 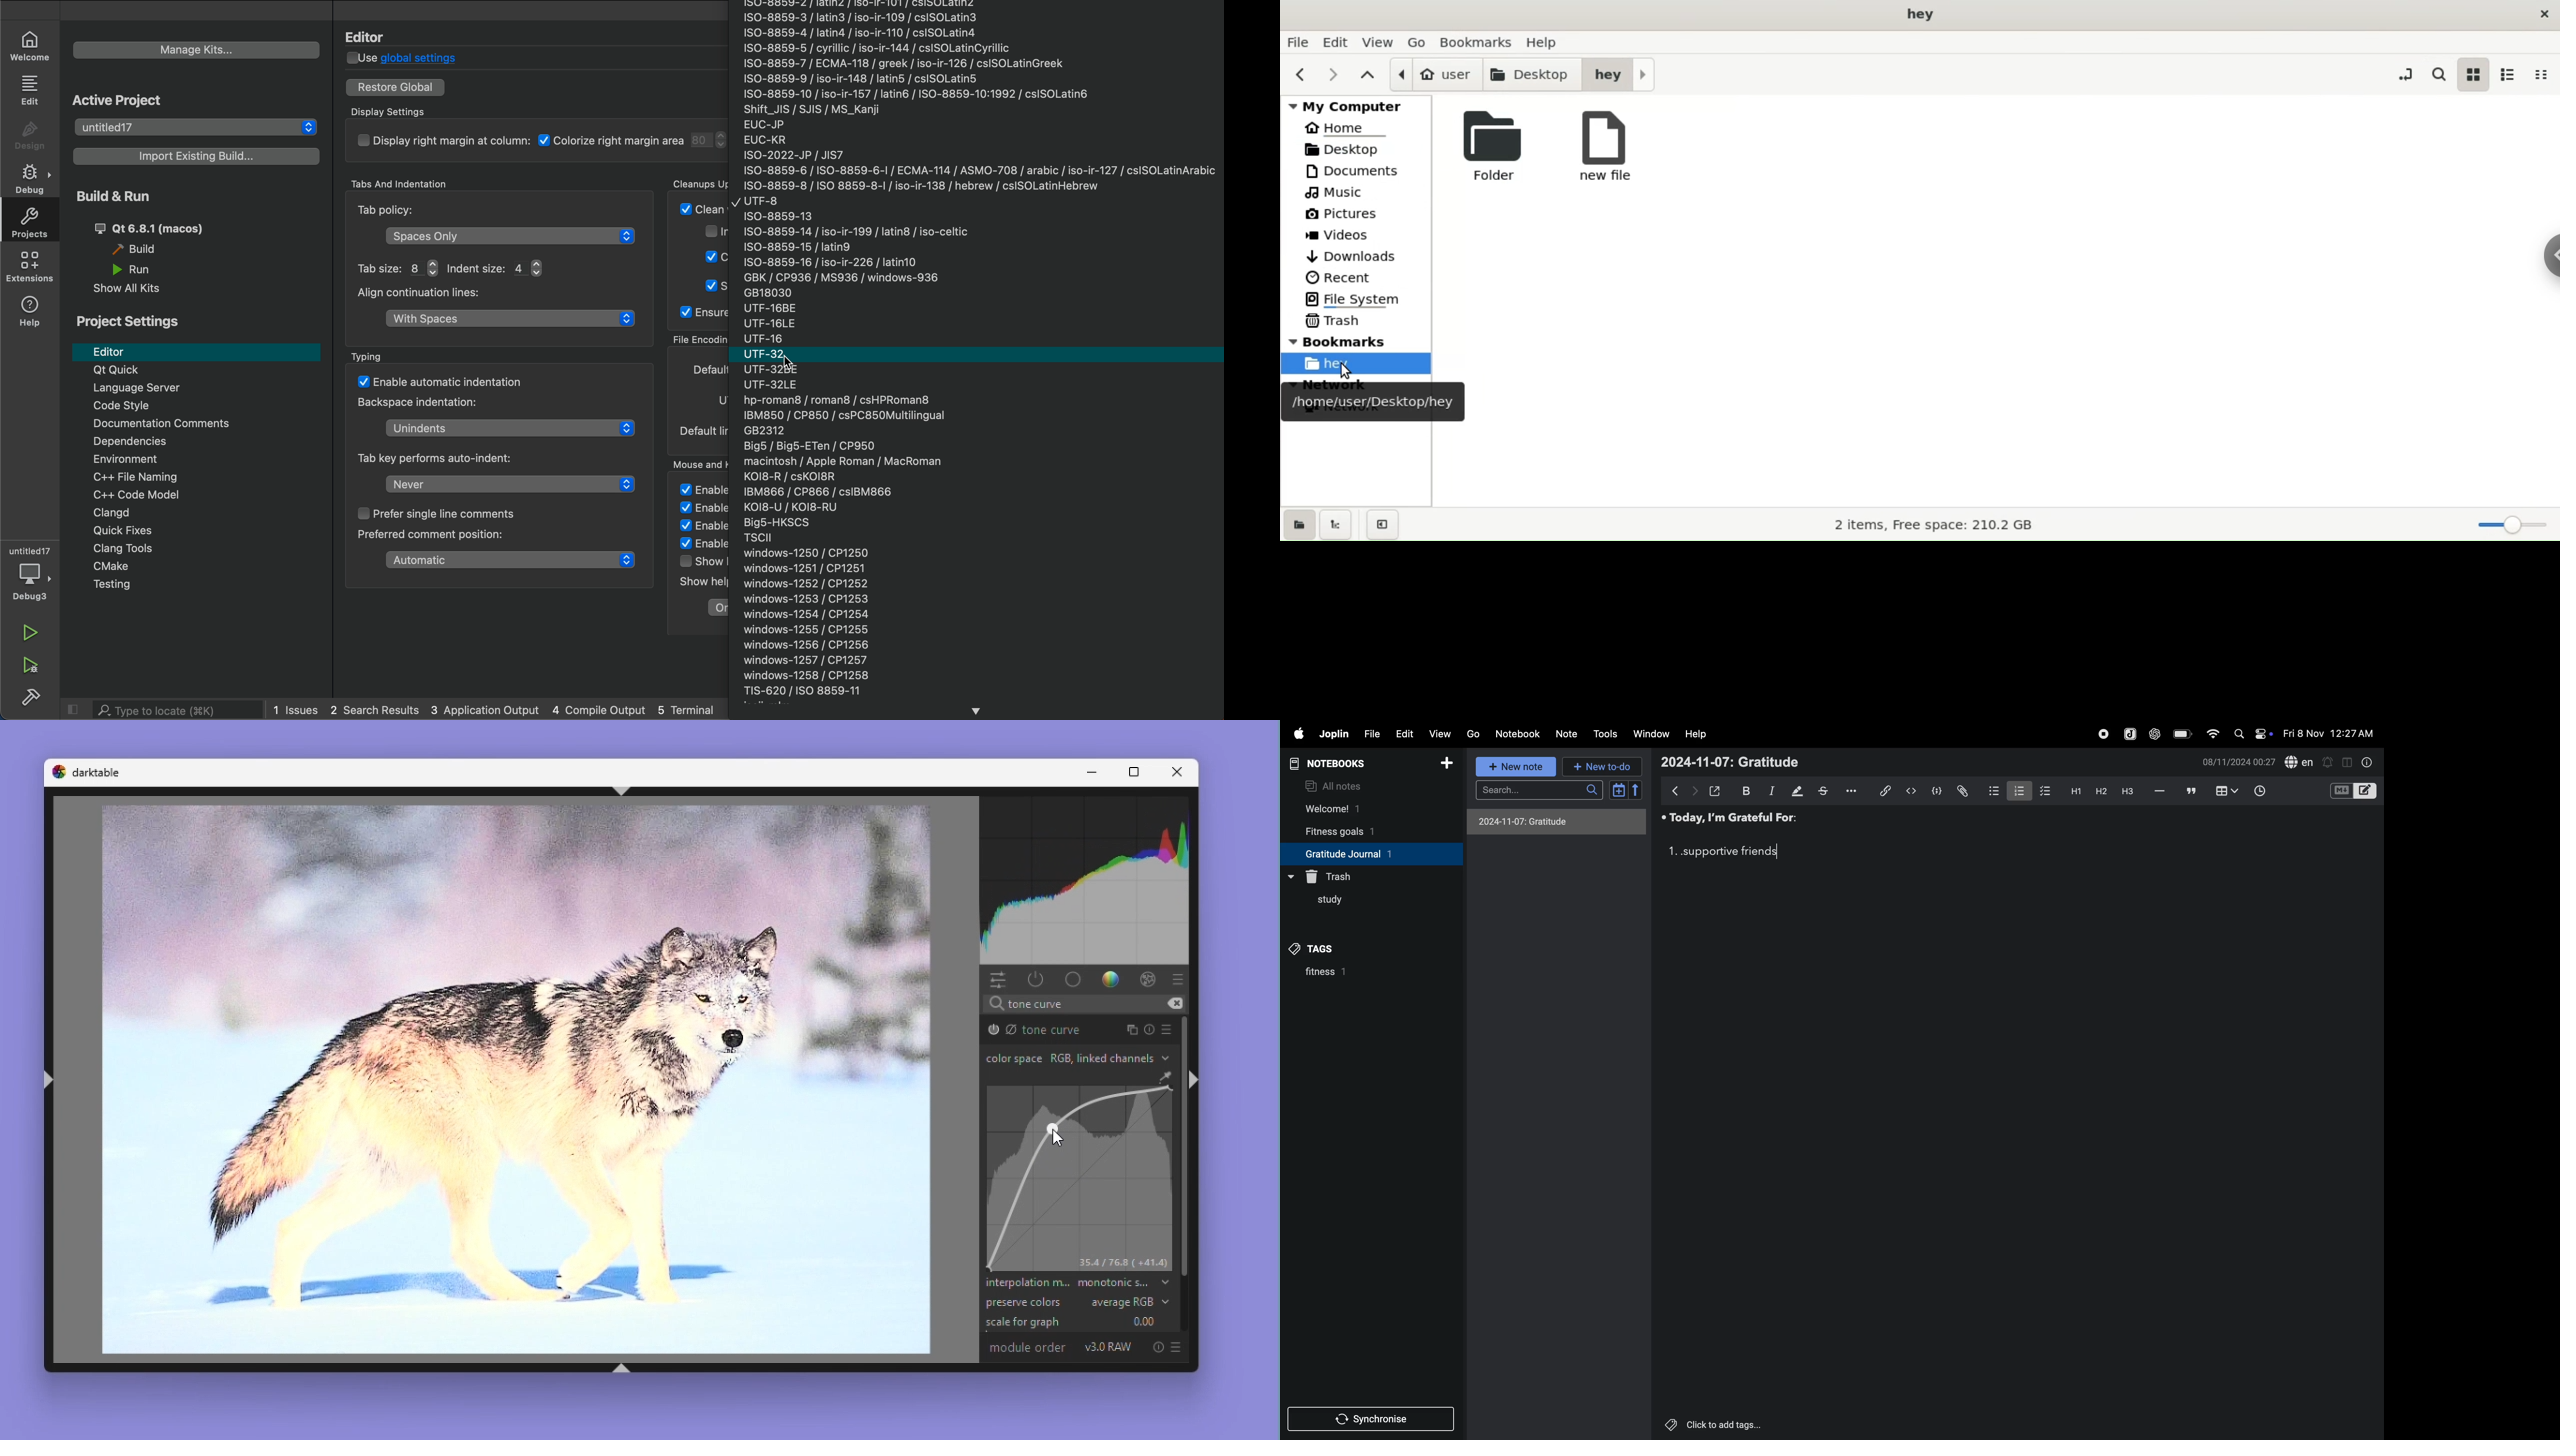 What do you see at coordinates (1542, 789) in the screenshot?
I see `search bar` at bounding box center [1542, 789].